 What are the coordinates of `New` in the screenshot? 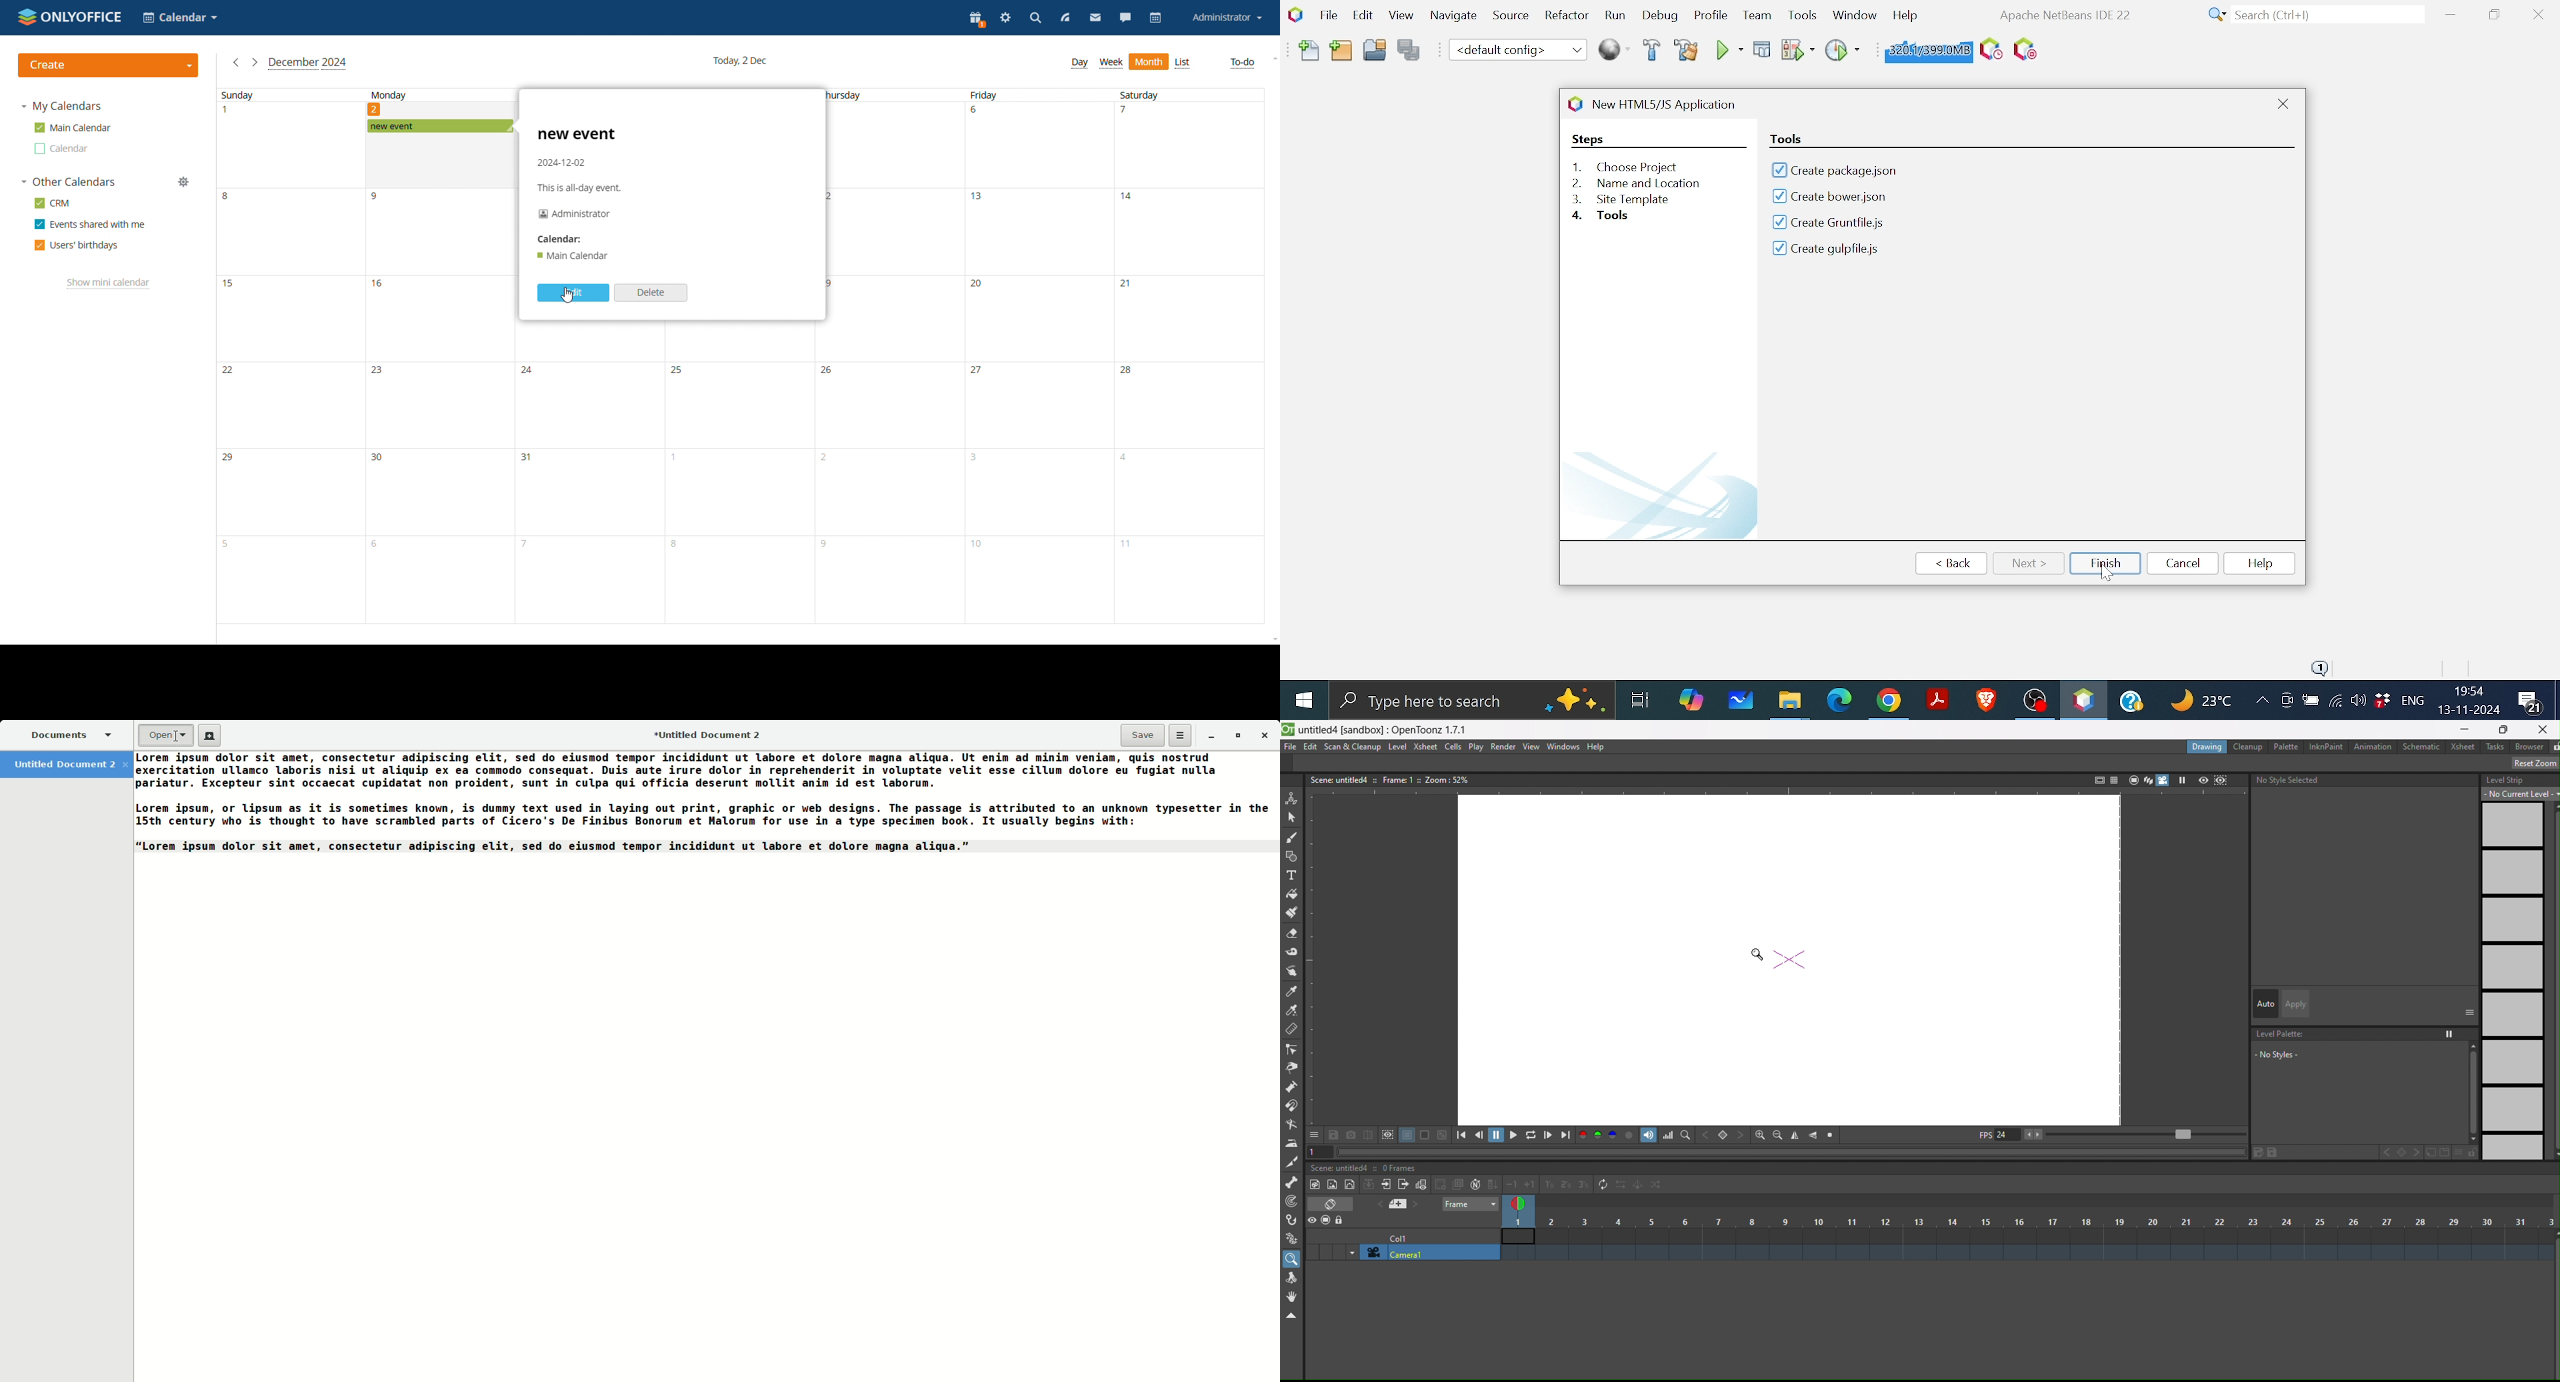 It's located at (209, 736).